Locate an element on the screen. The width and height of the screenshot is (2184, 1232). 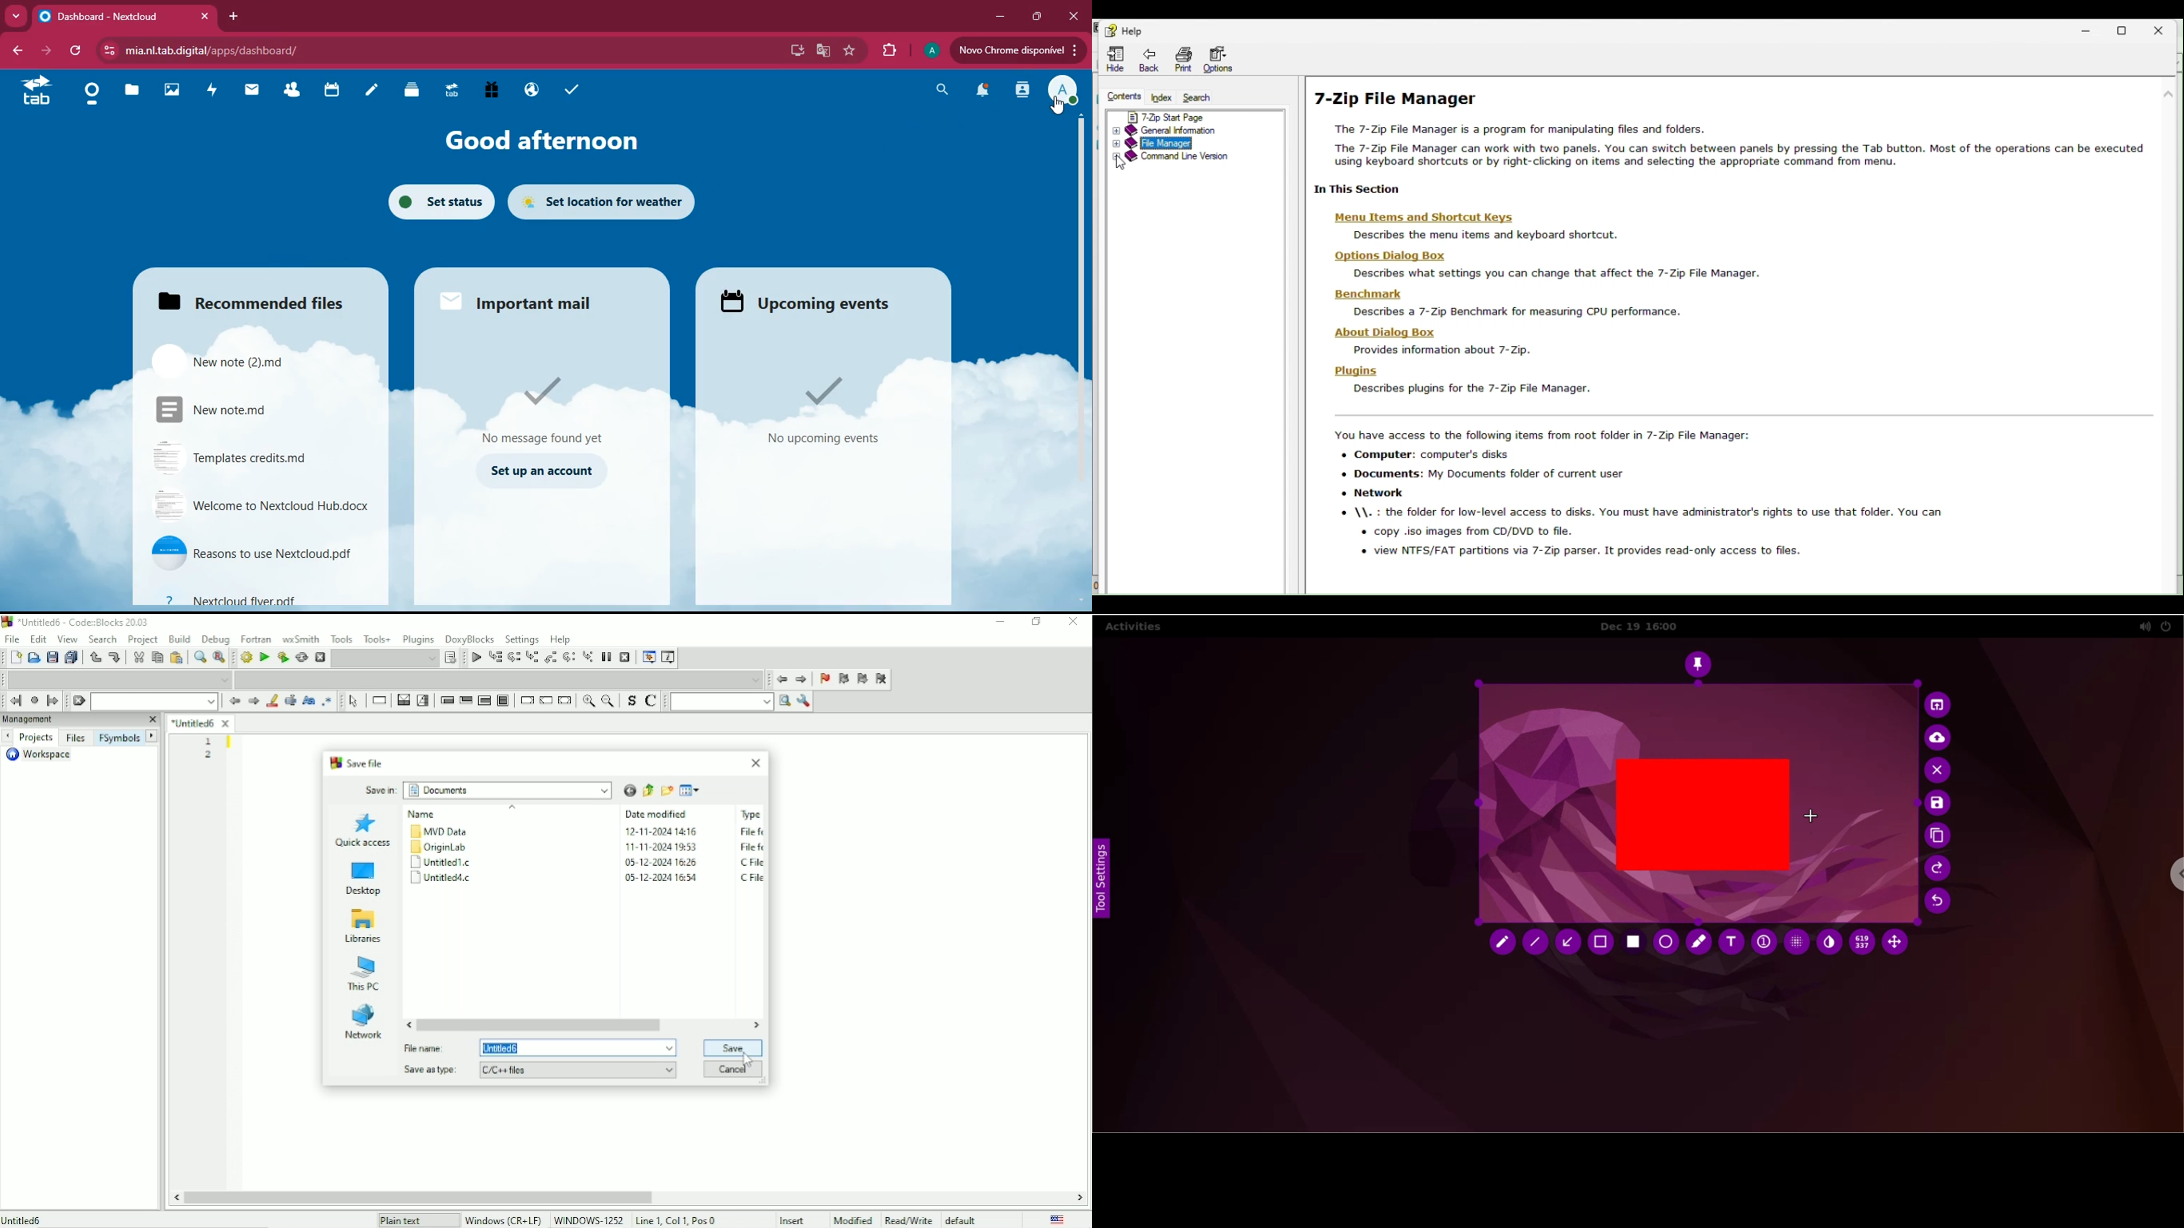
refresh is located at coordinates (76, 51).